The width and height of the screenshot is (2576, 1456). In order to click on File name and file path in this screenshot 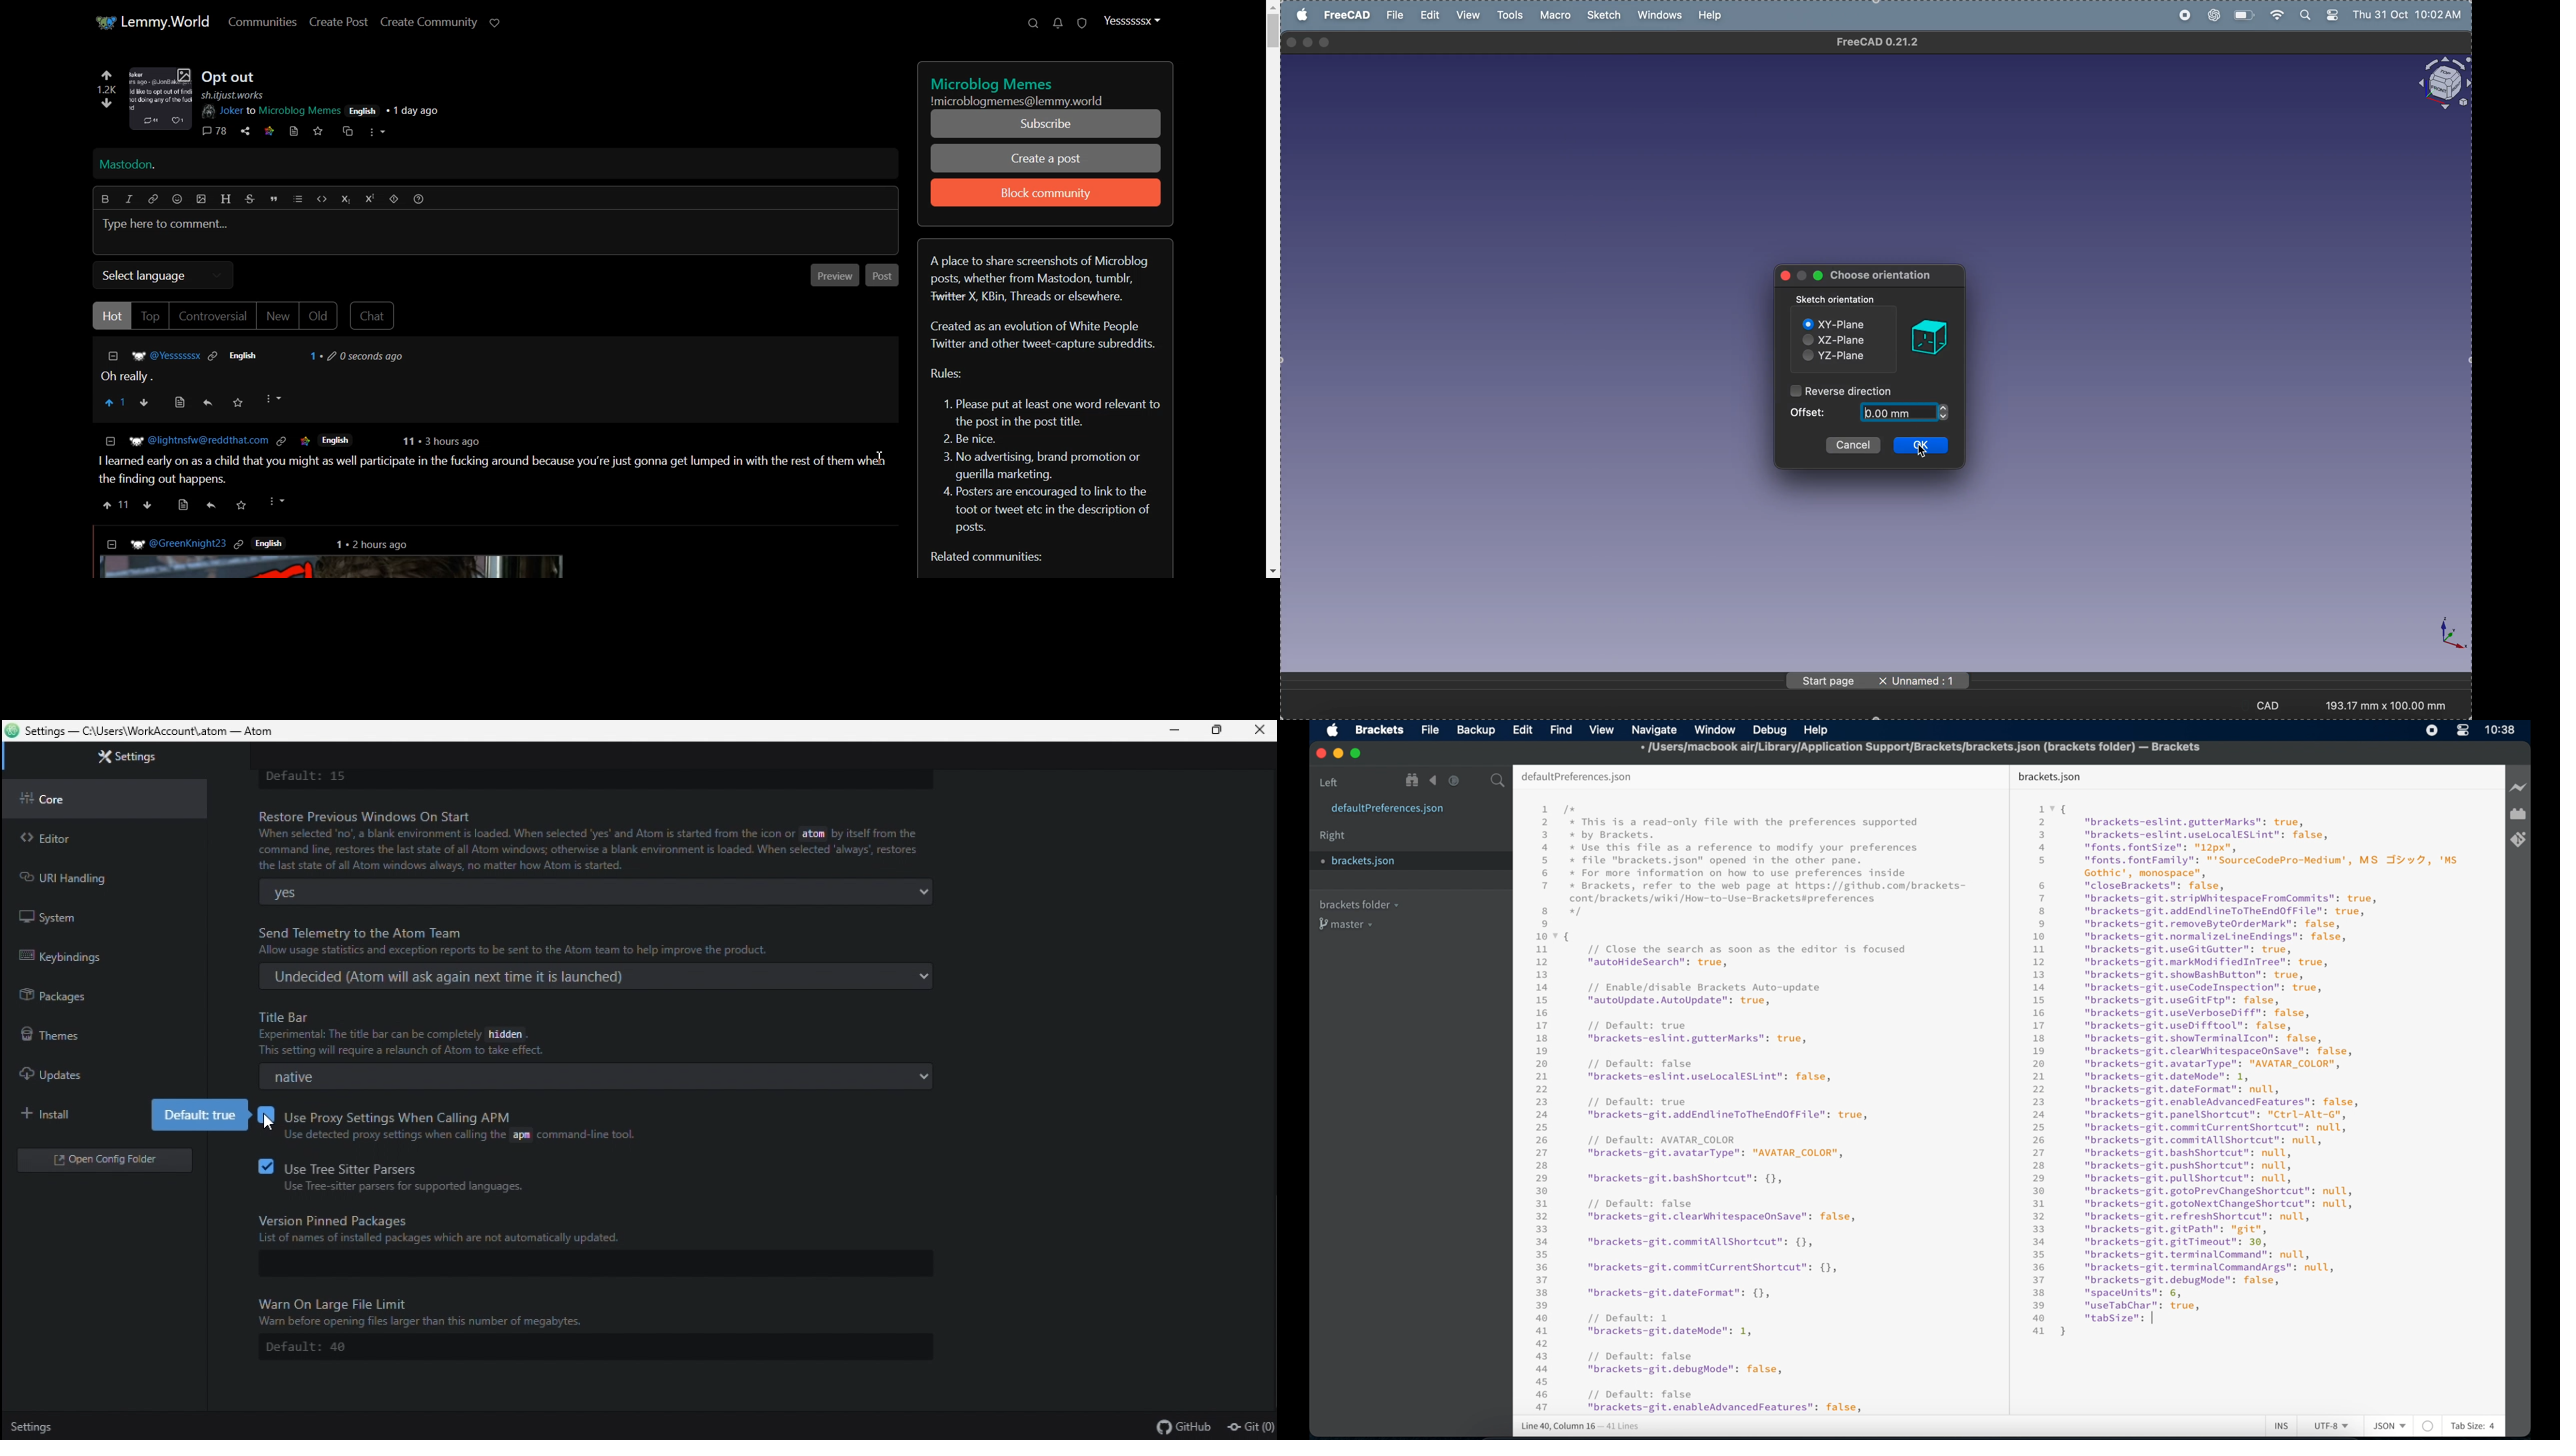, I will do `click(141, 732)`.